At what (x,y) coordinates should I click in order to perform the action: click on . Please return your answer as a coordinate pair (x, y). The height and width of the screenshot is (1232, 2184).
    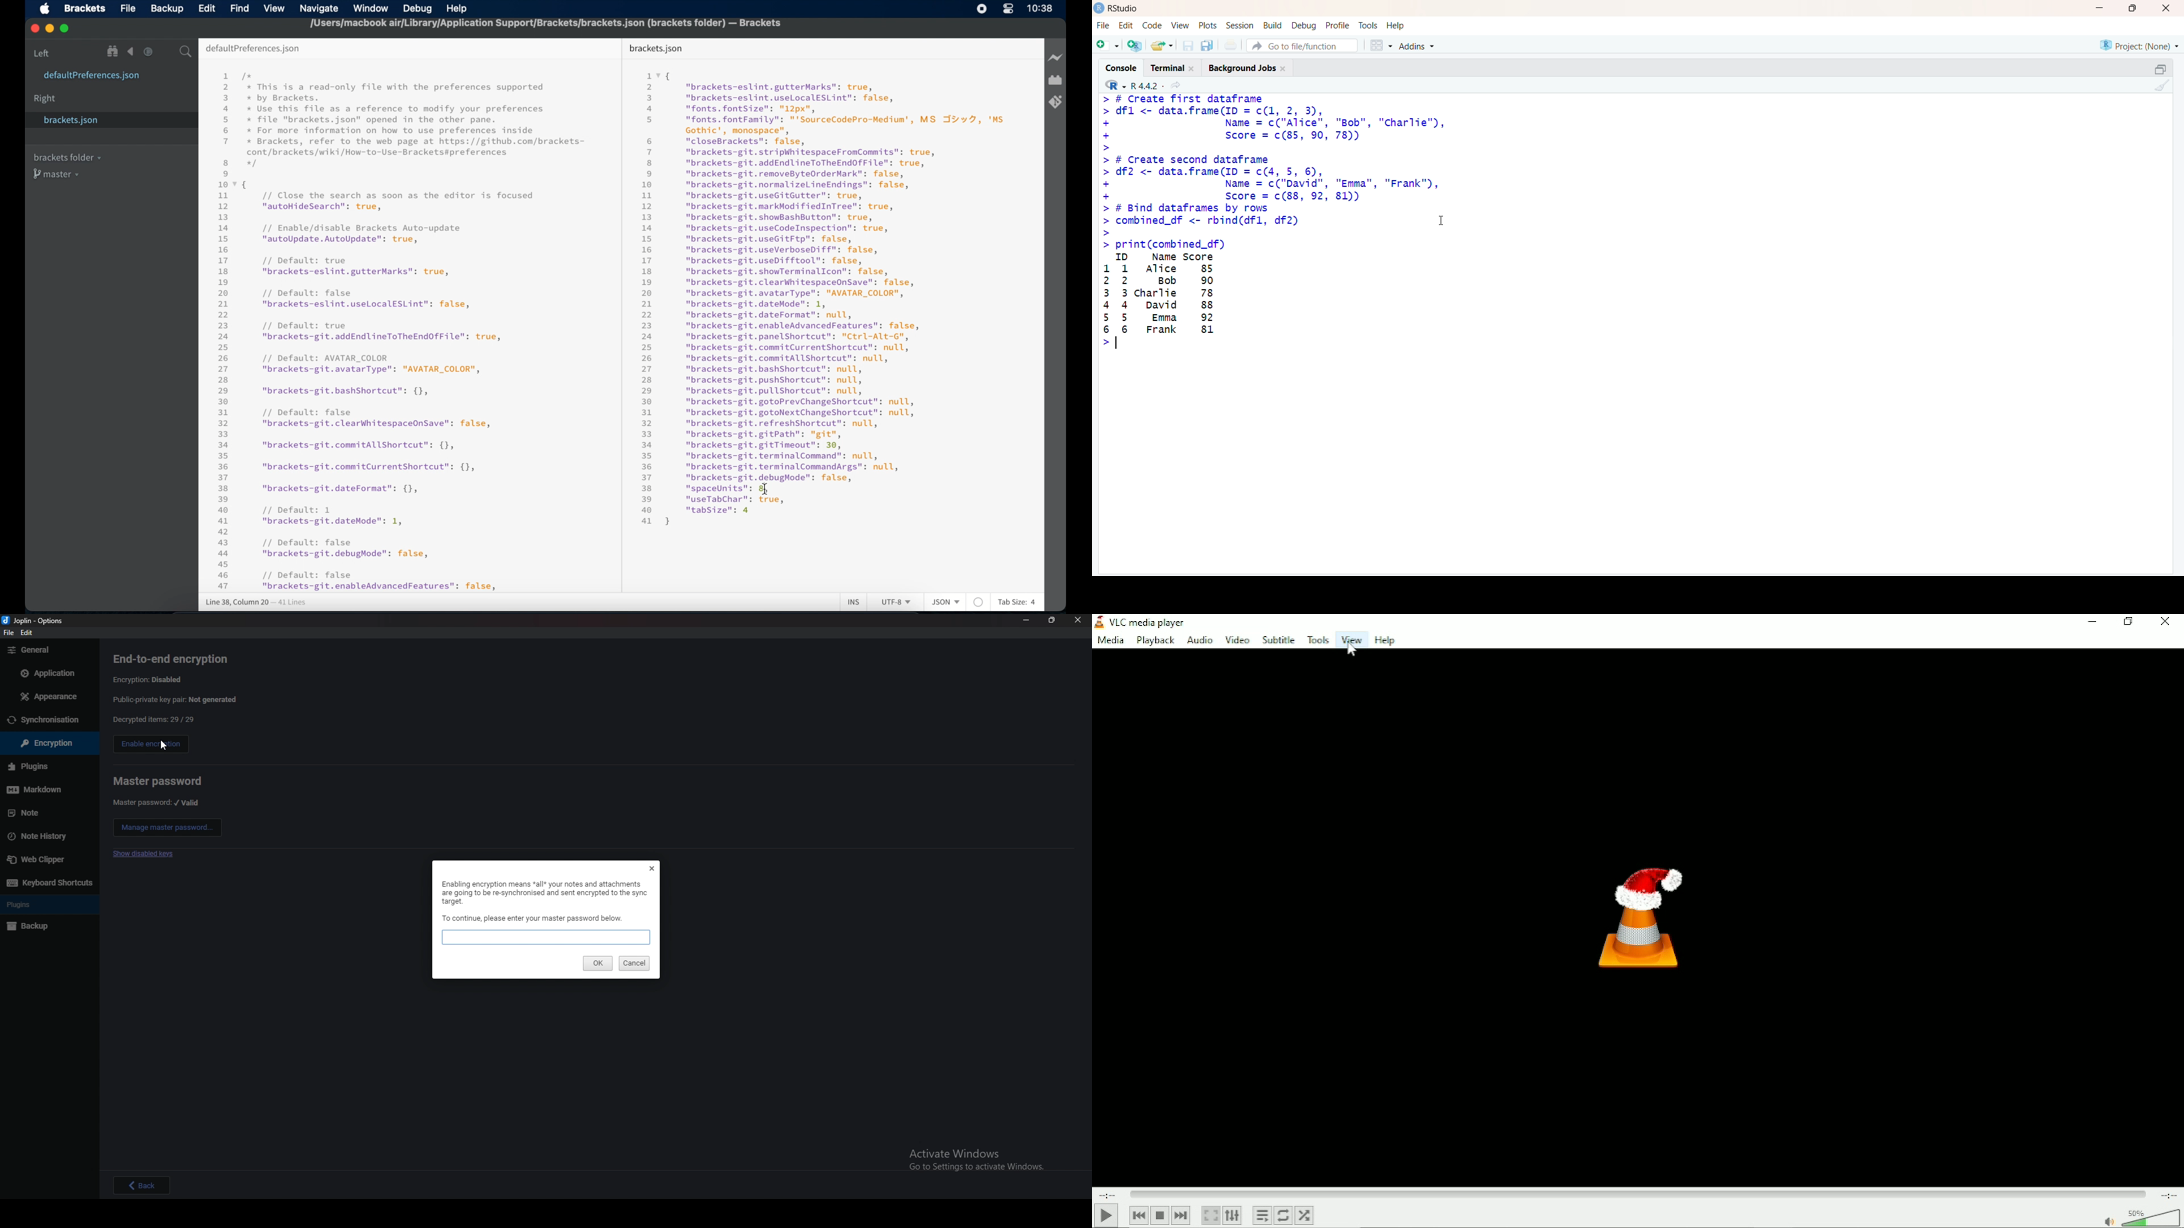
    Looking at the image, I should click on (36, 837).